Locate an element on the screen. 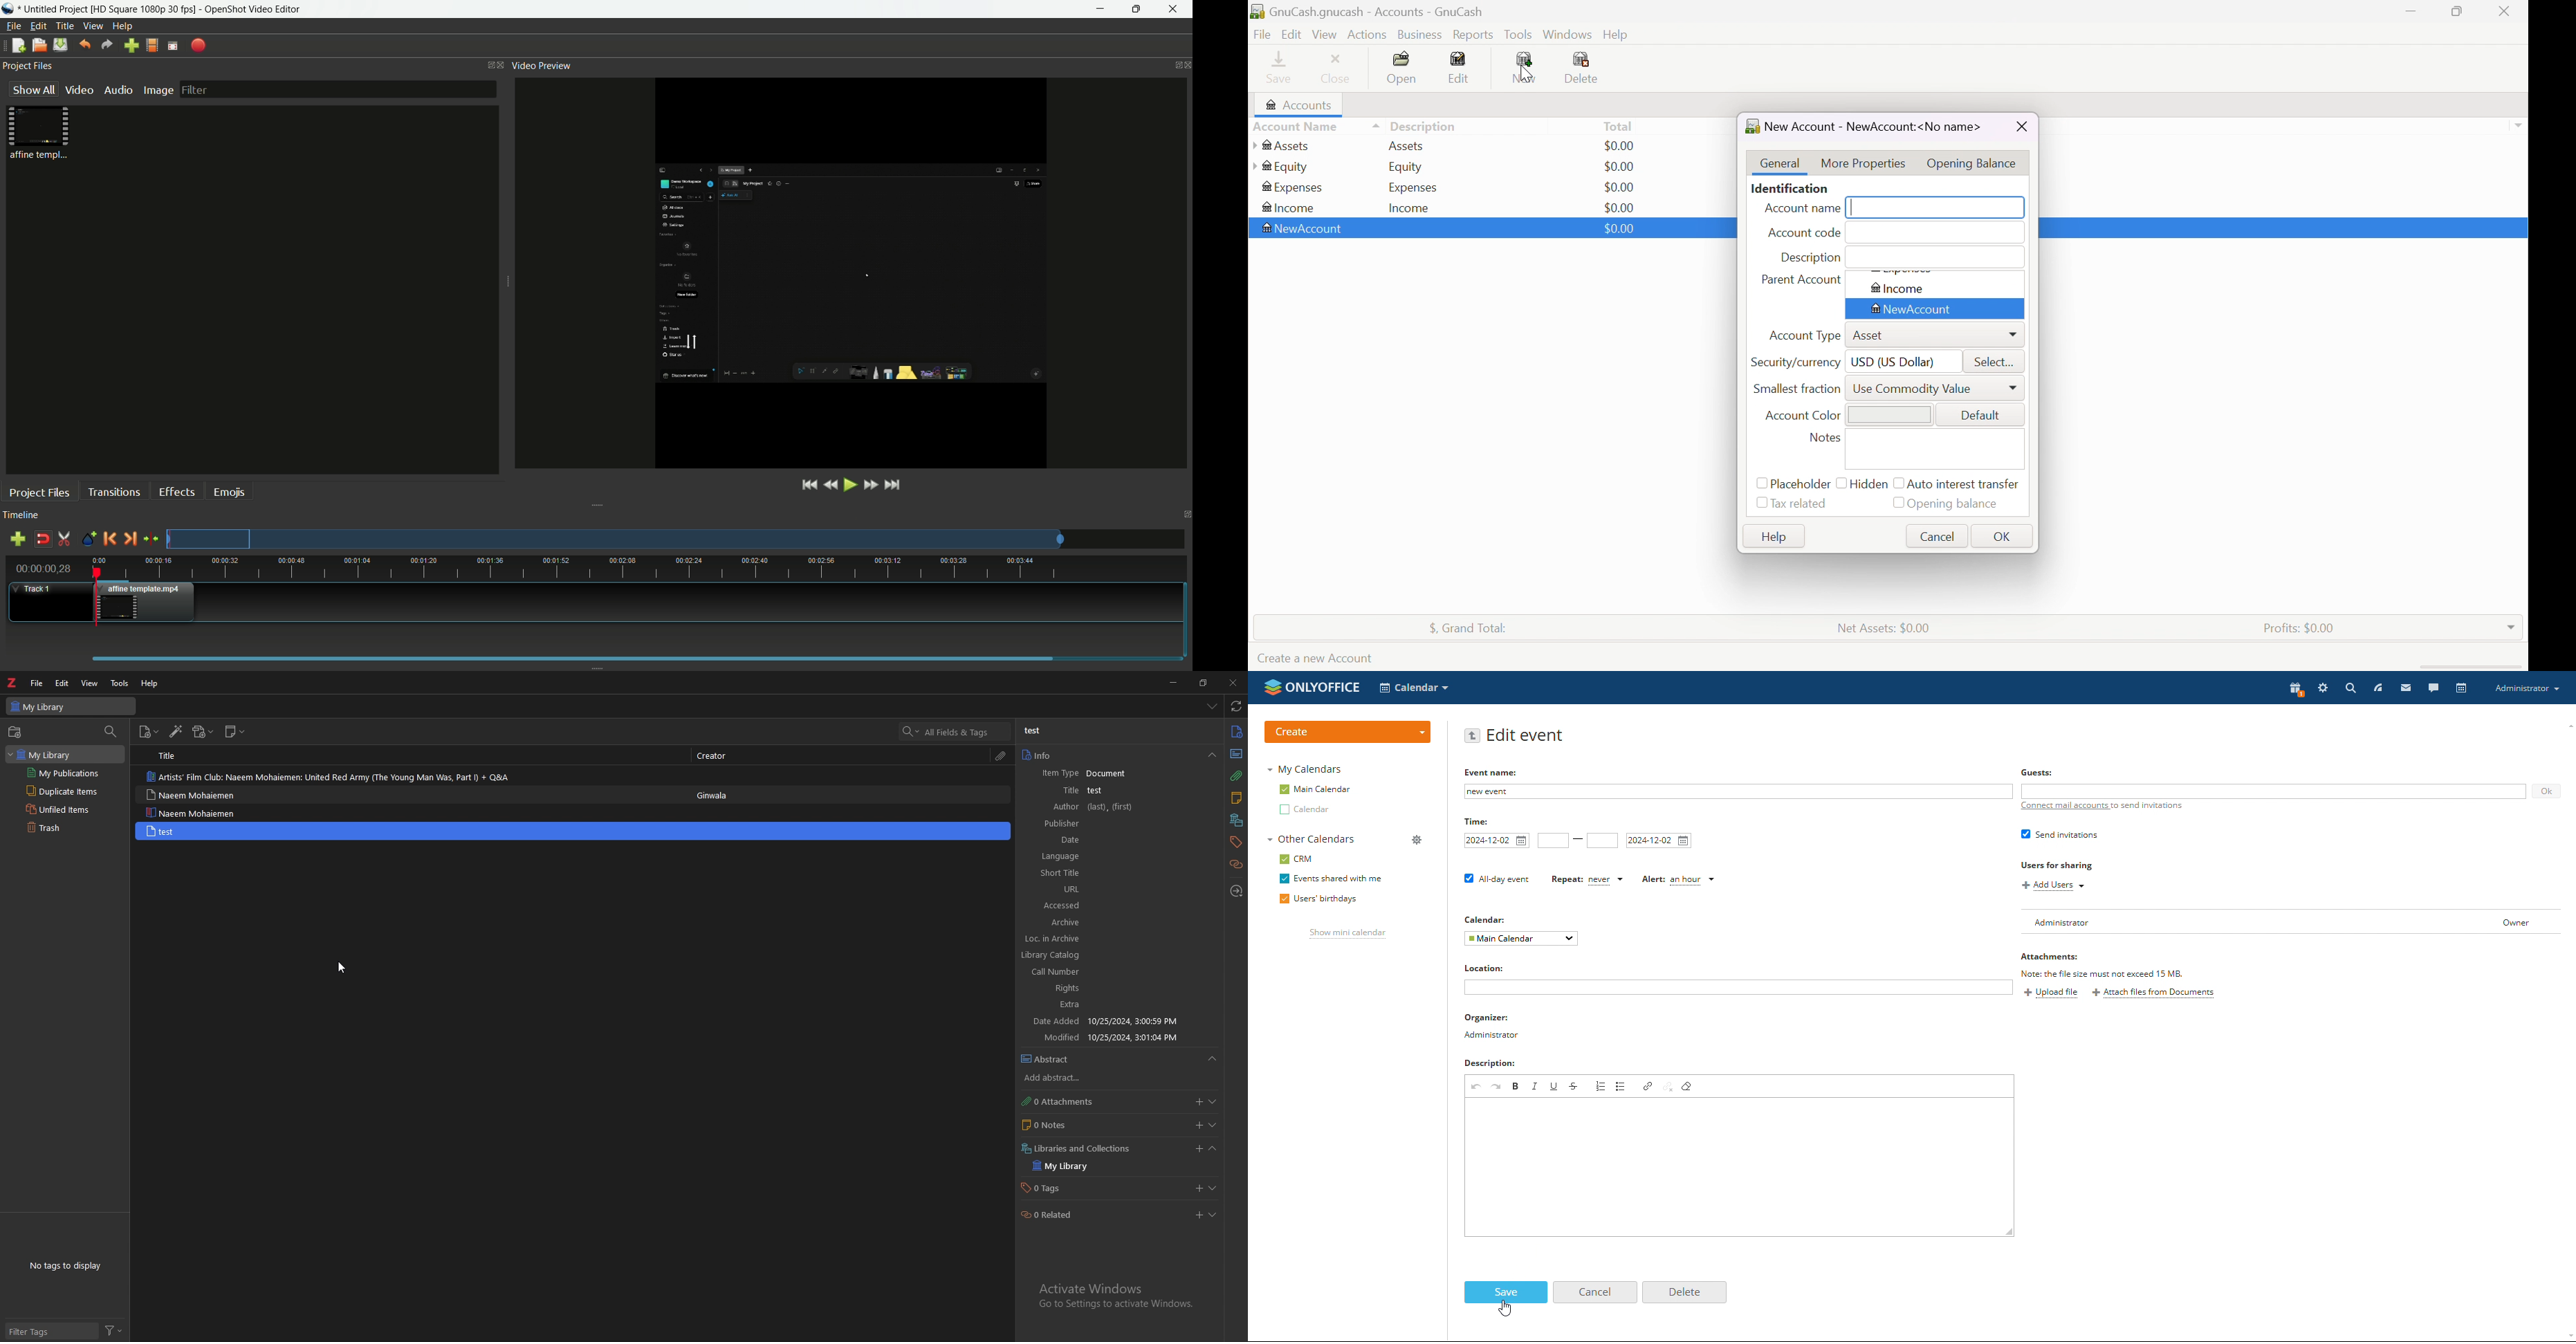  Cancel is located at coordinates (1938, 536).